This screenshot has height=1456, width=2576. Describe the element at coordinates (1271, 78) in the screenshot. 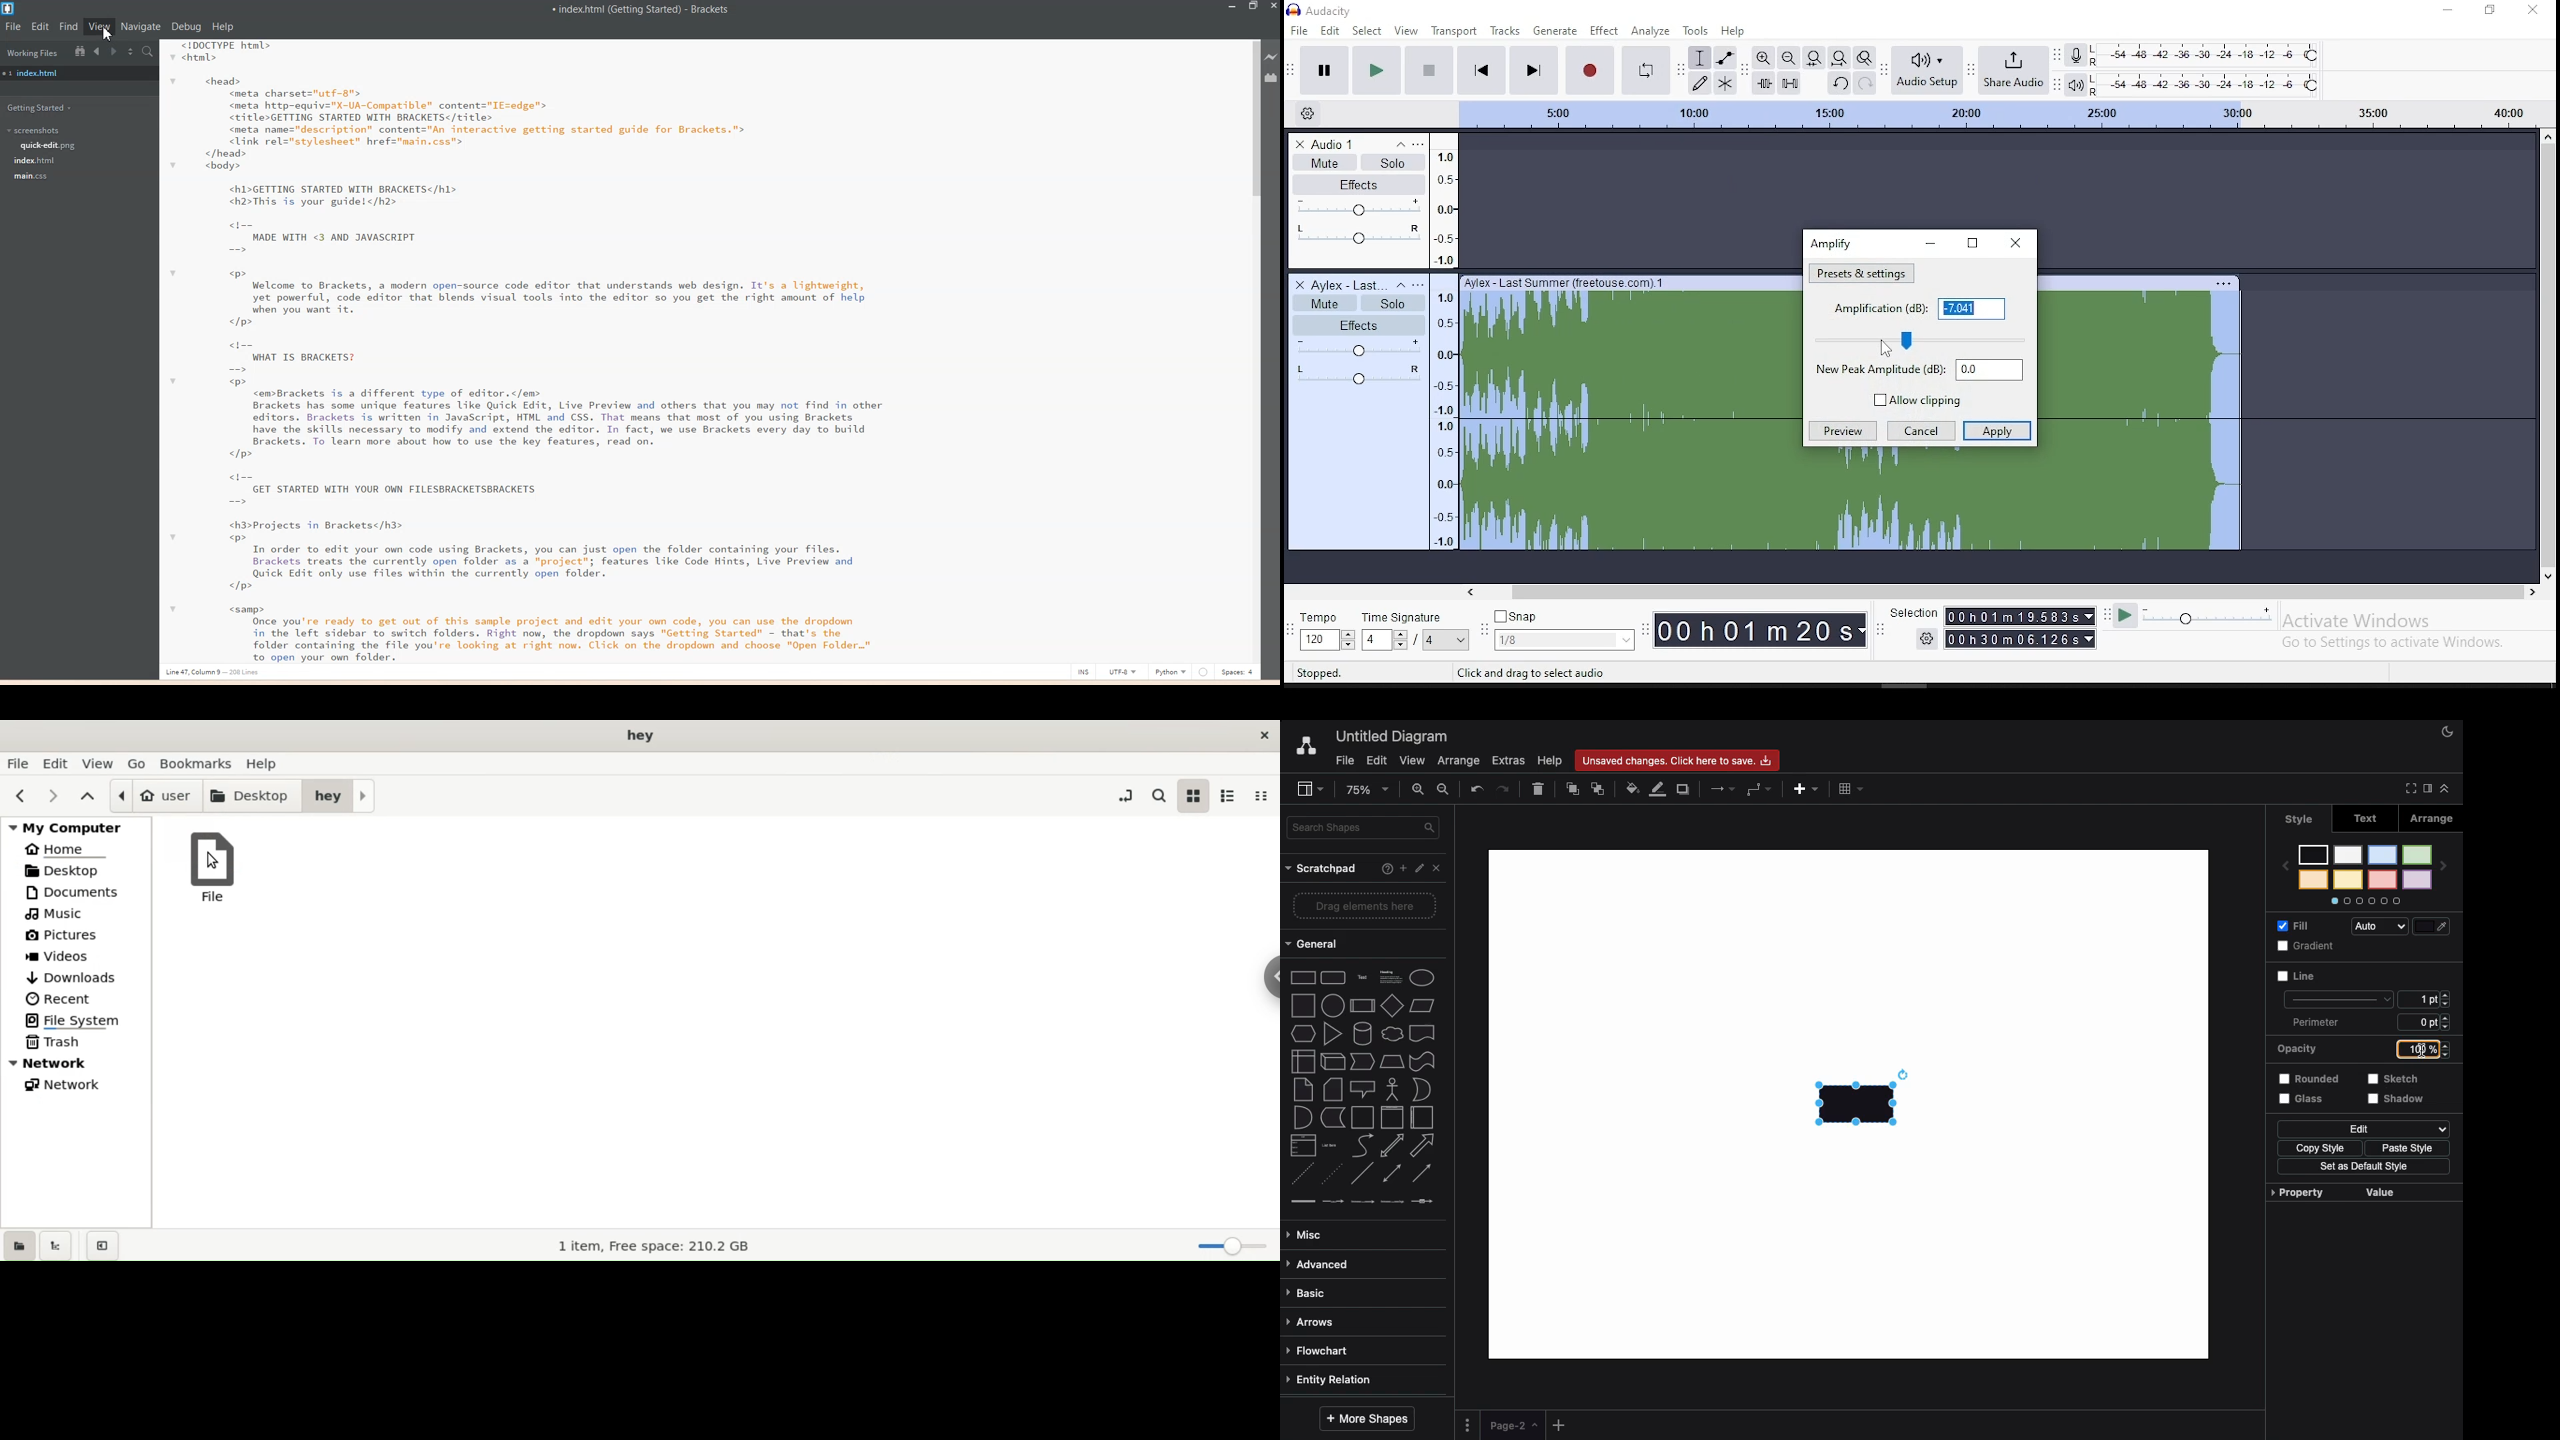

I see `Extensions Manager` at that location.